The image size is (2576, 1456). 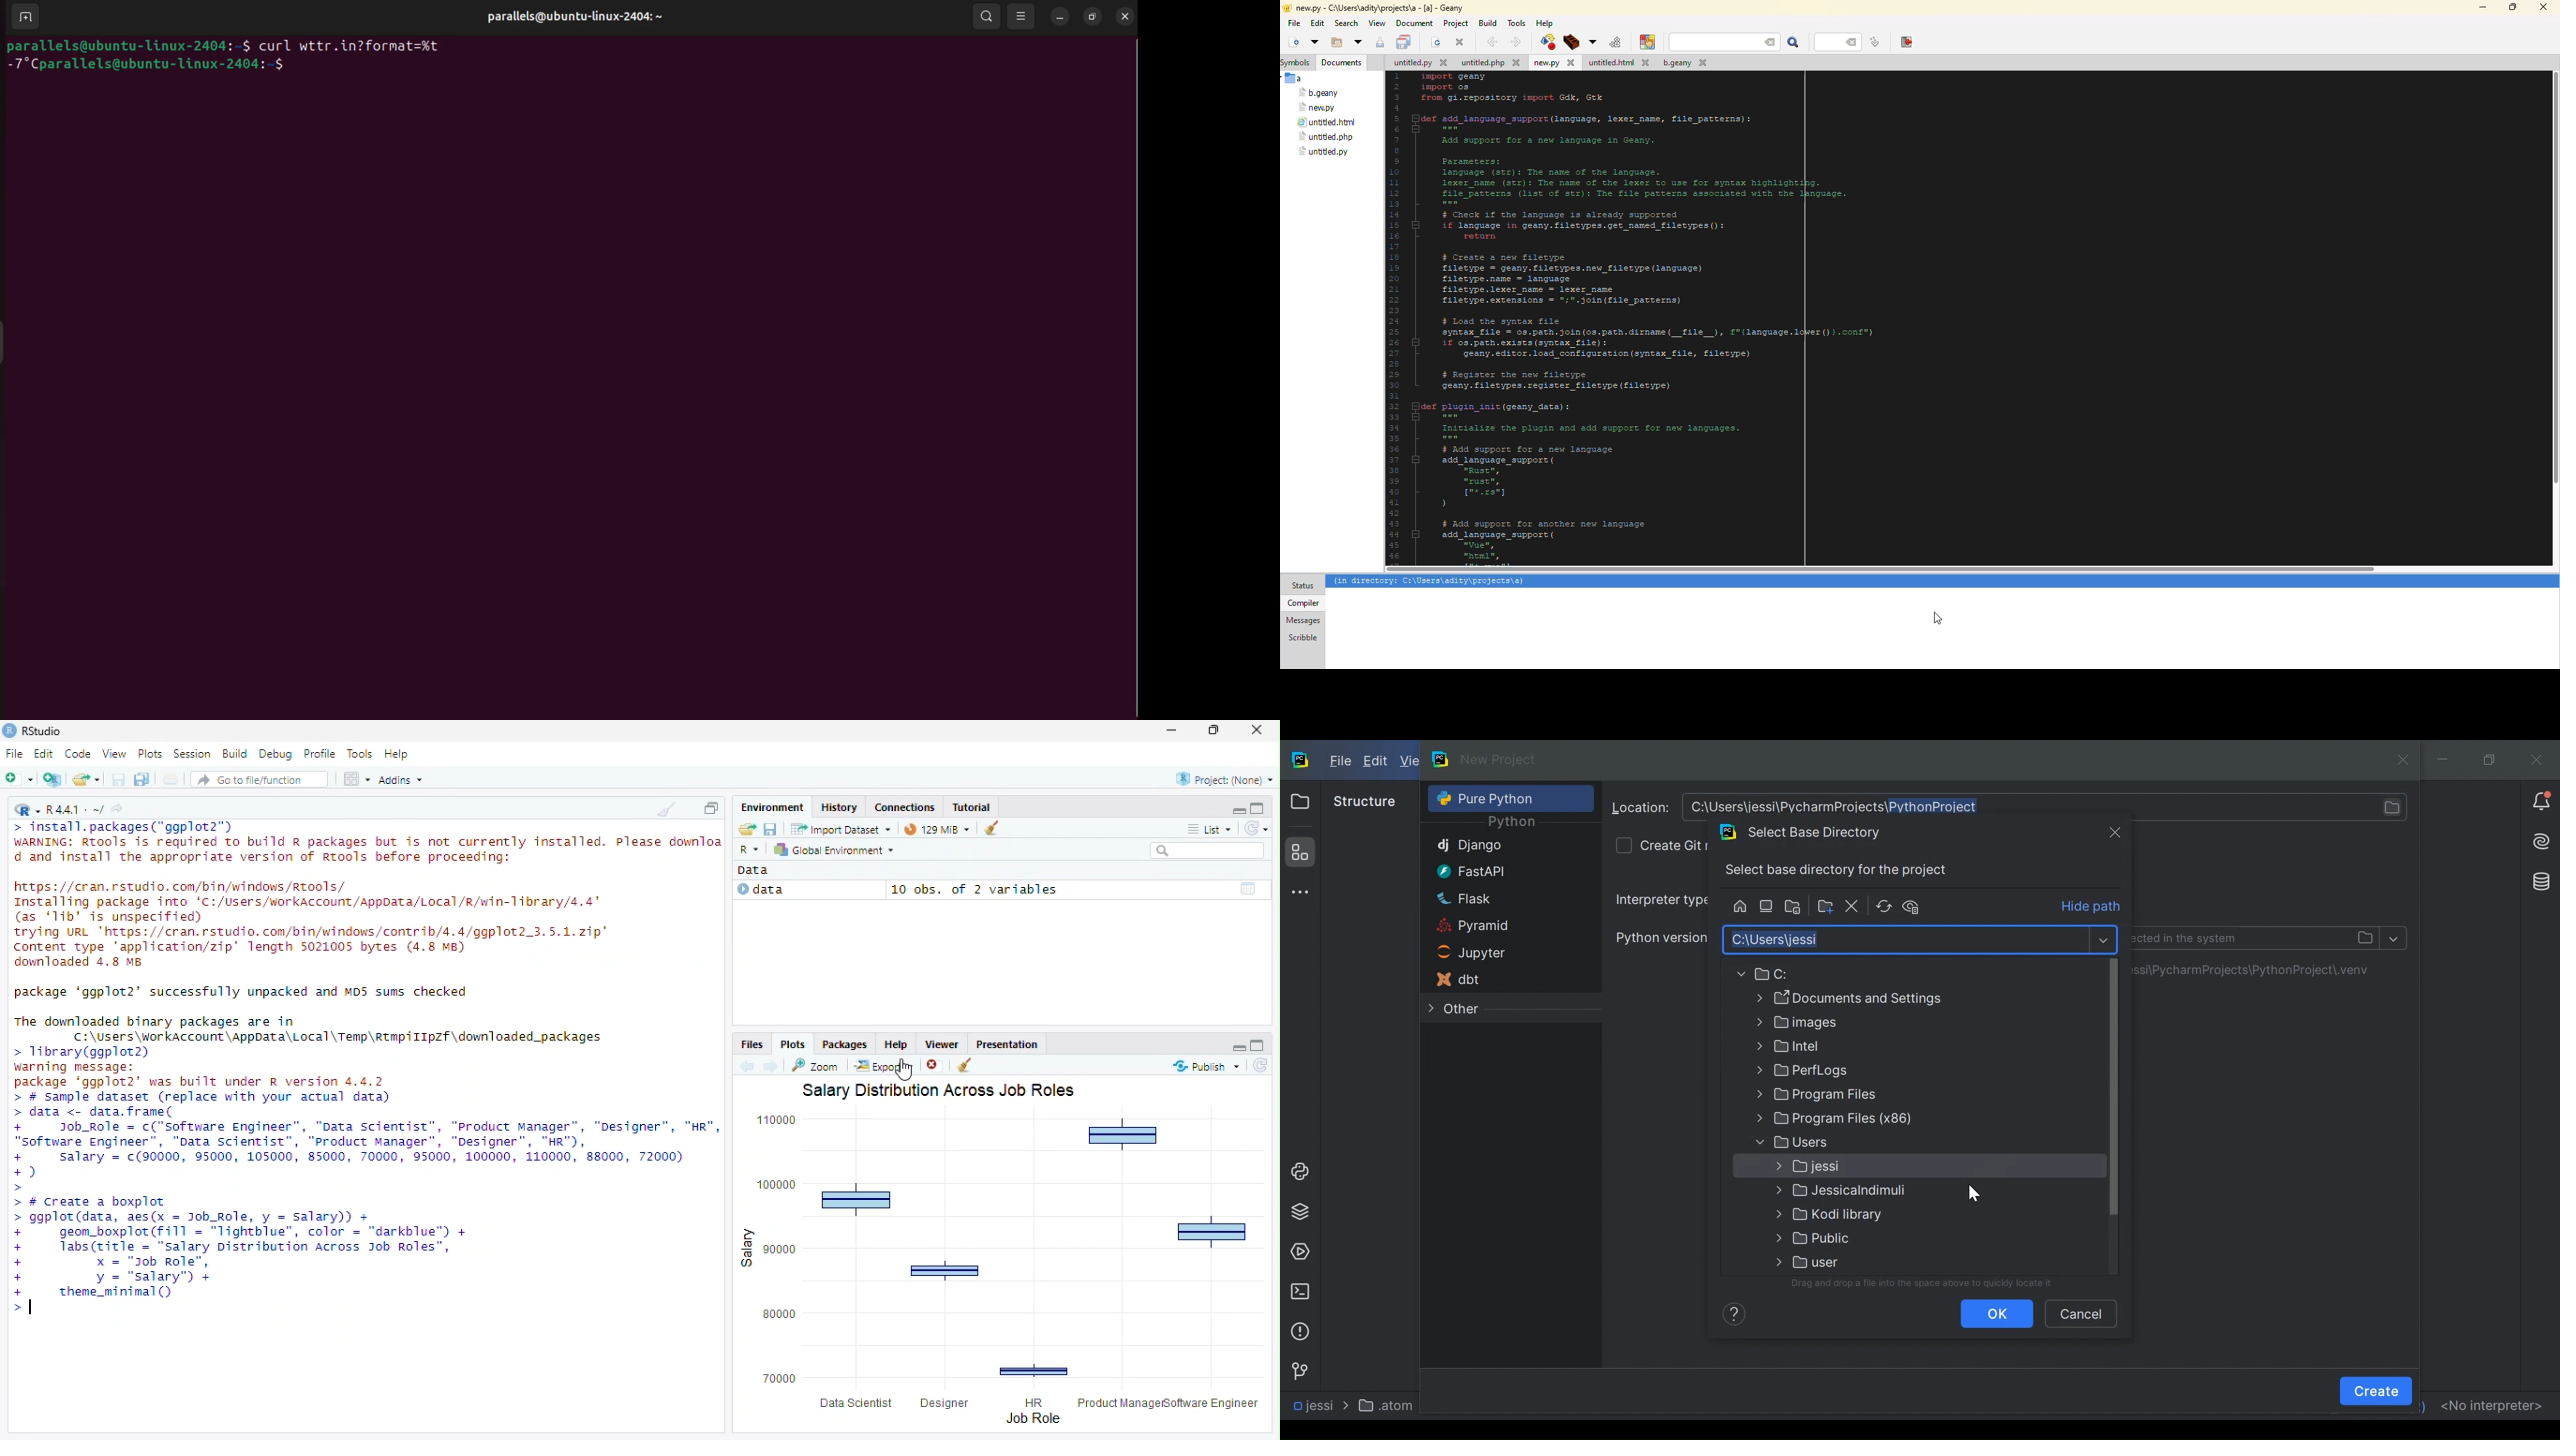 I want to click on Help, so click(x=896, y=1043).